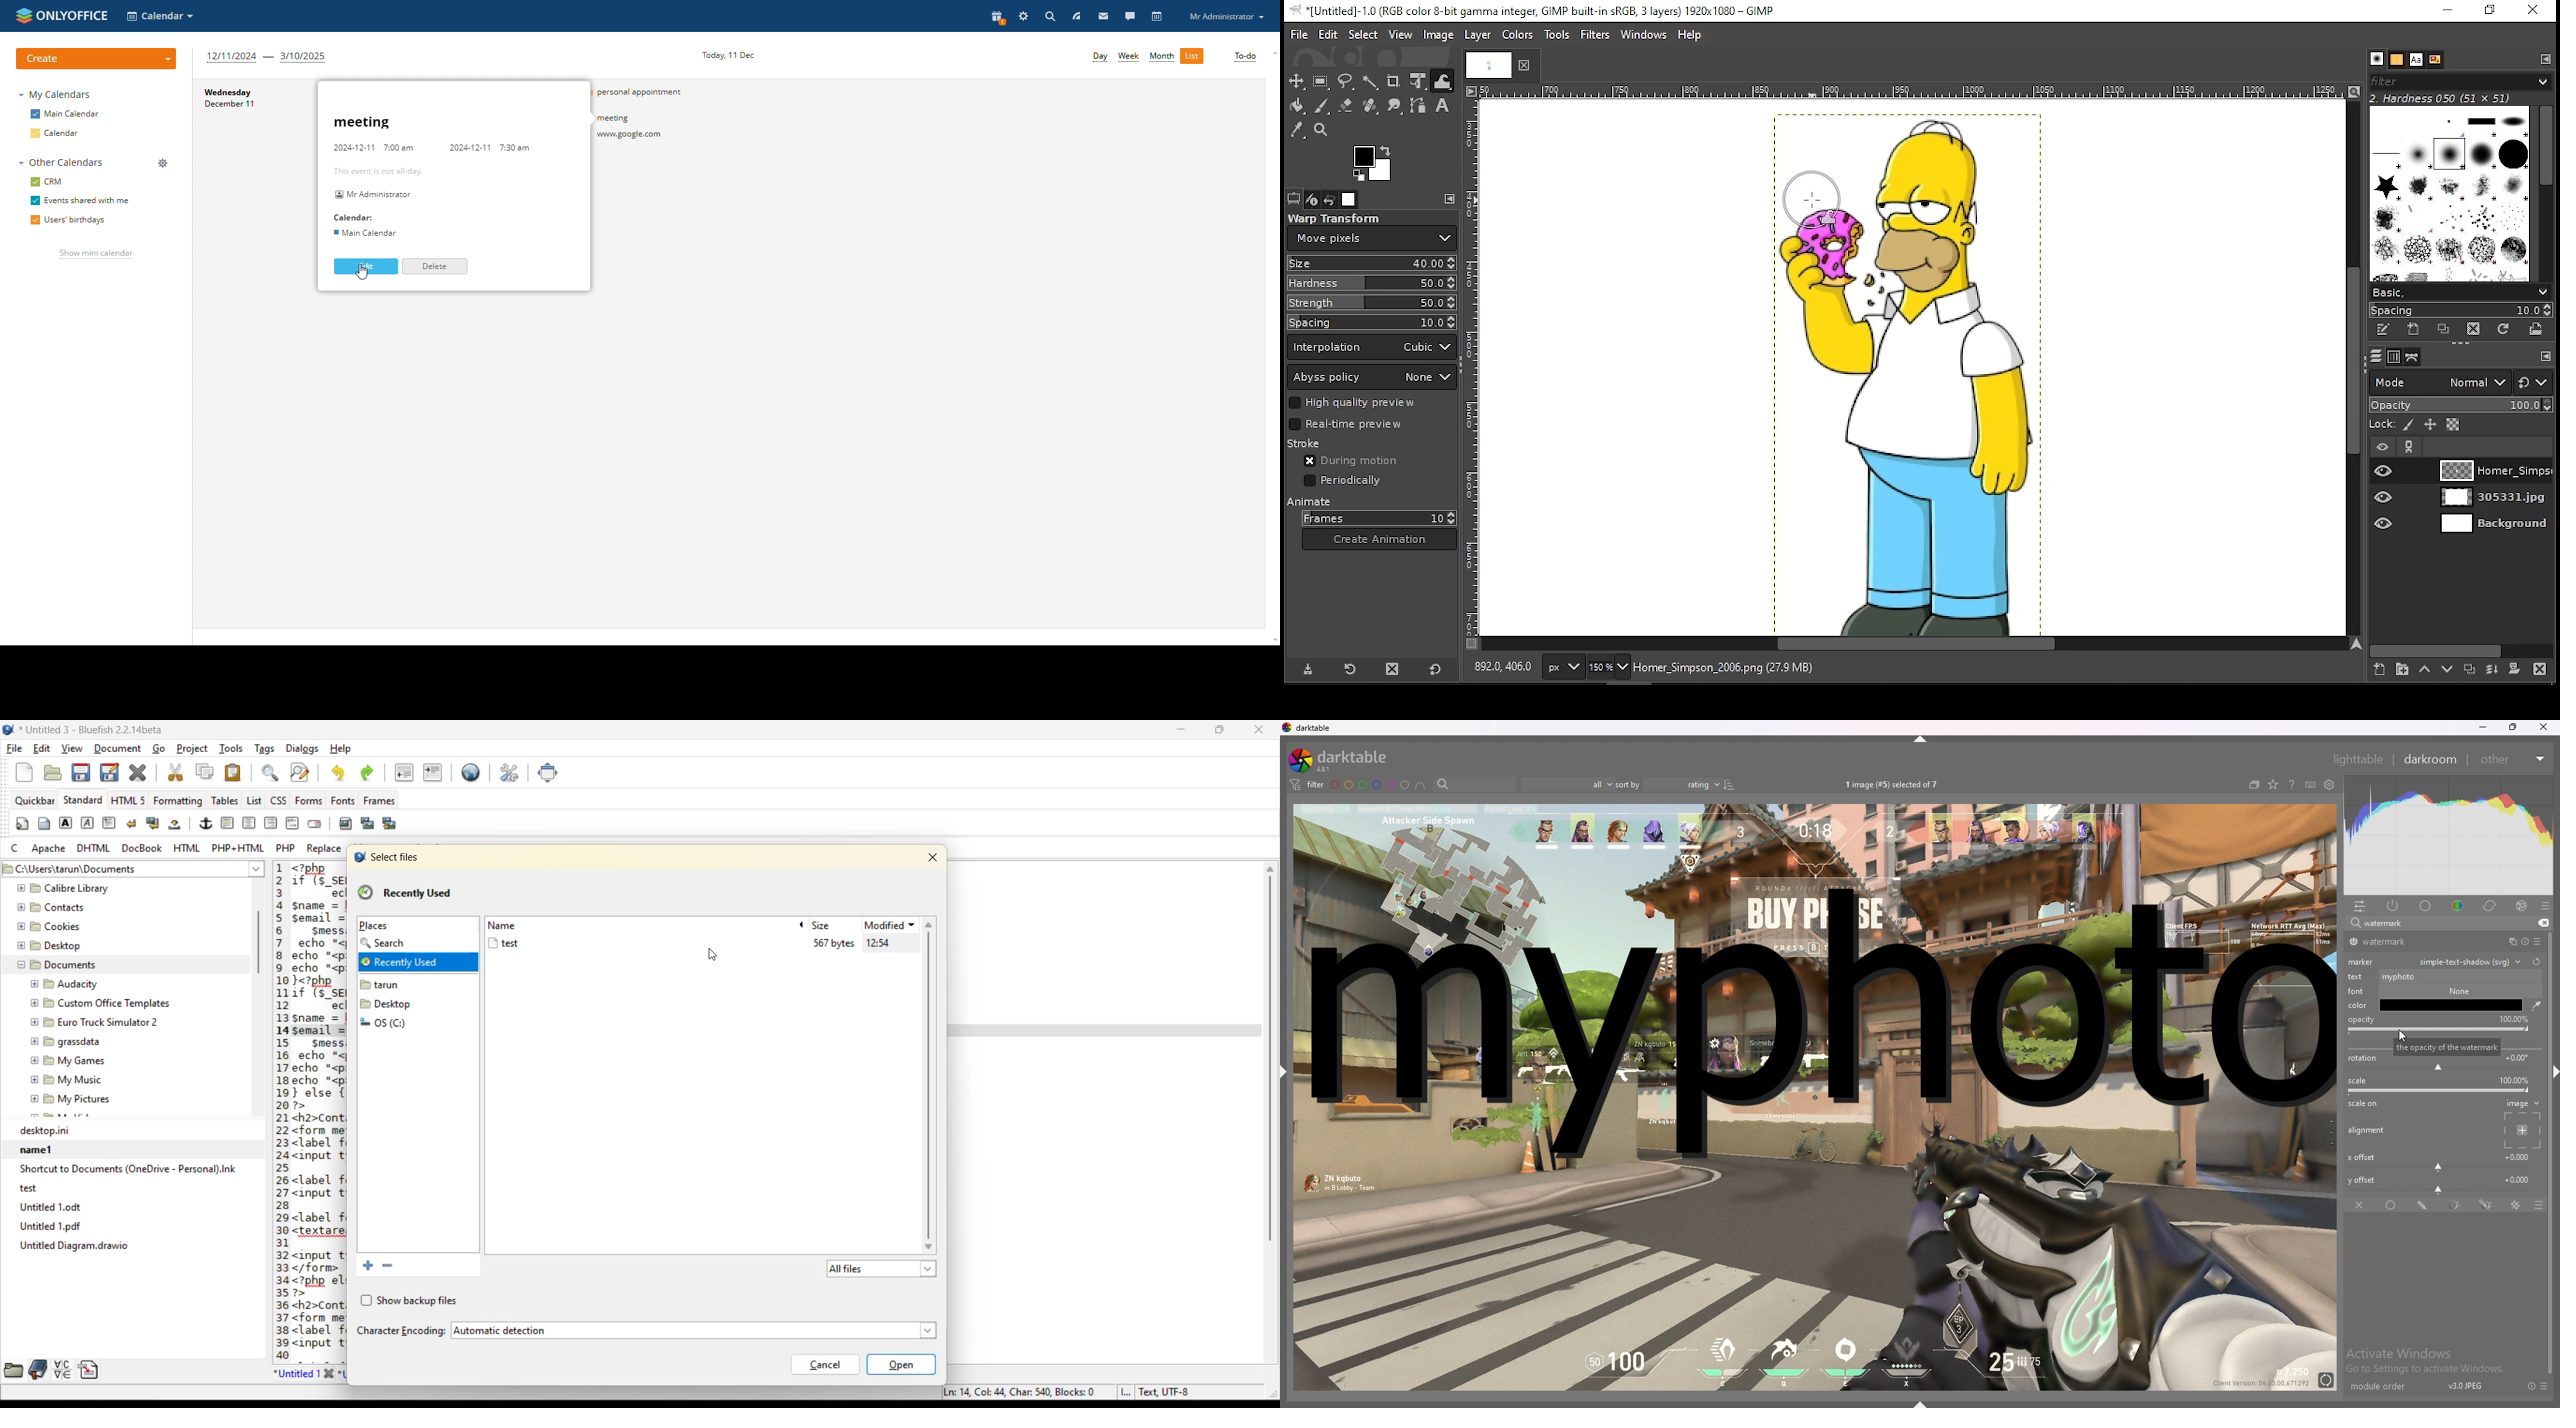  Describe the element at coordinates (1442, 105) in the screenshot. I see `text tool` at that location.